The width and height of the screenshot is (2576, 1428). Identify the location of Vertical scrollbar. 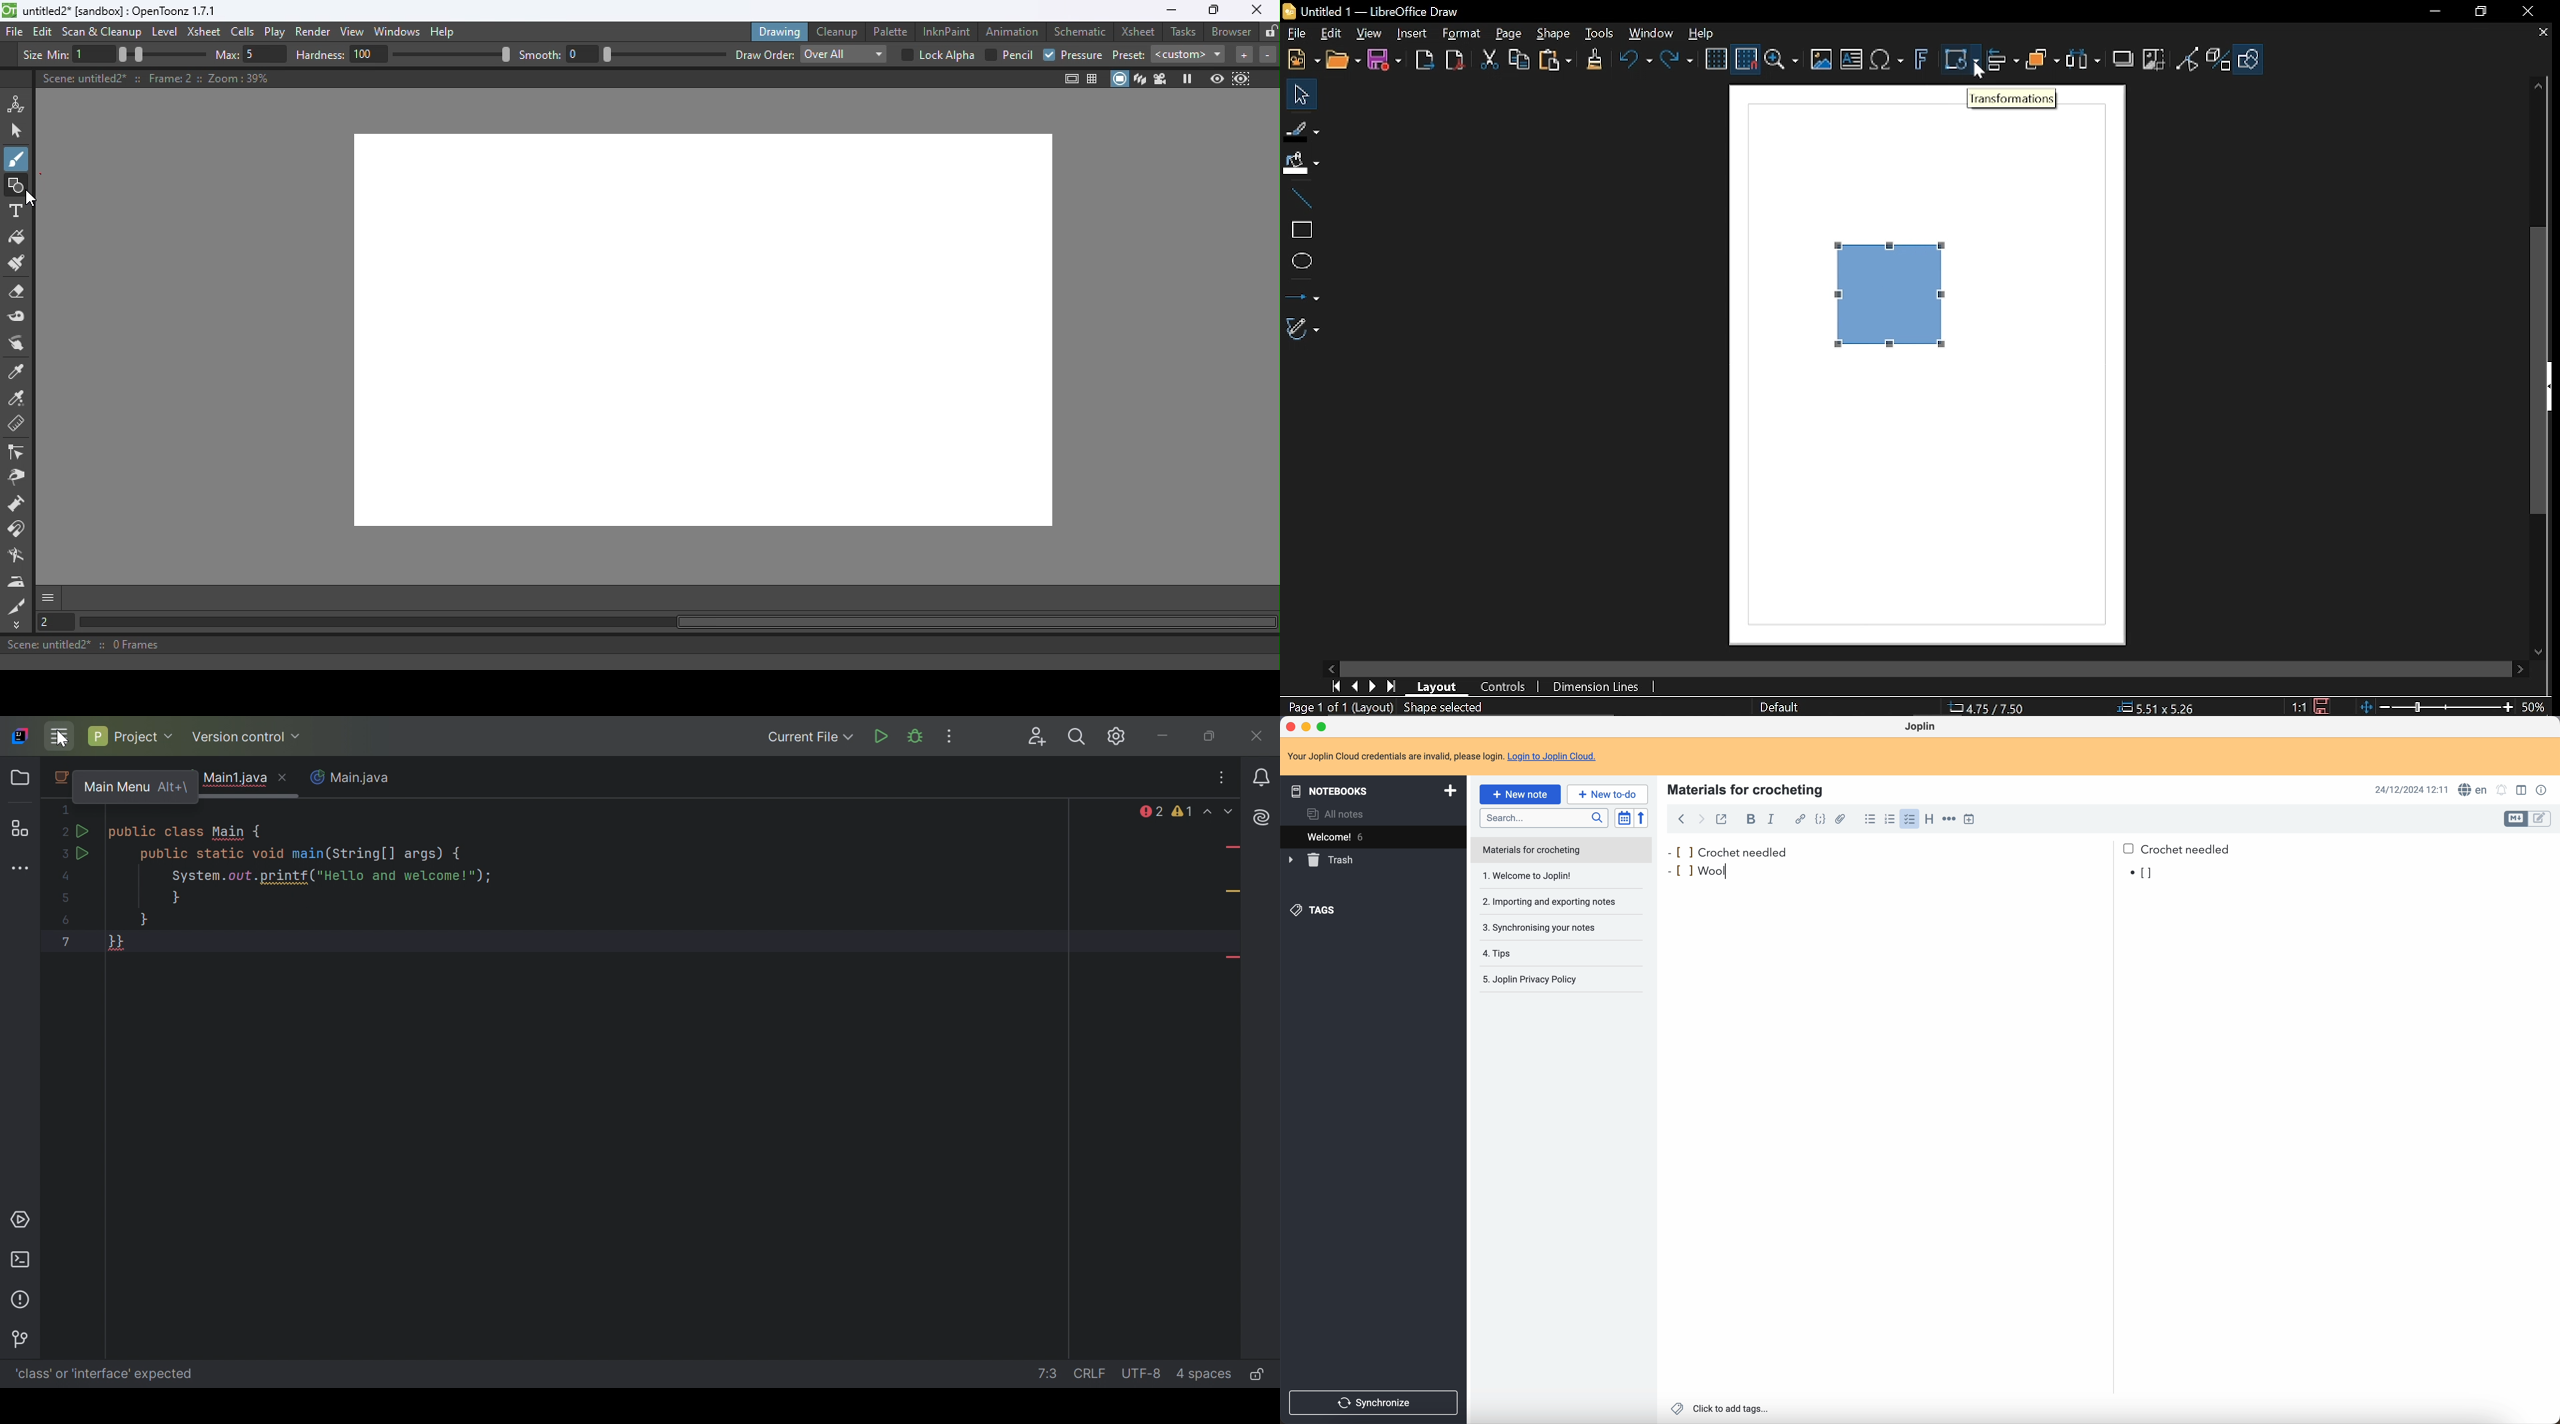
(2543, 373).